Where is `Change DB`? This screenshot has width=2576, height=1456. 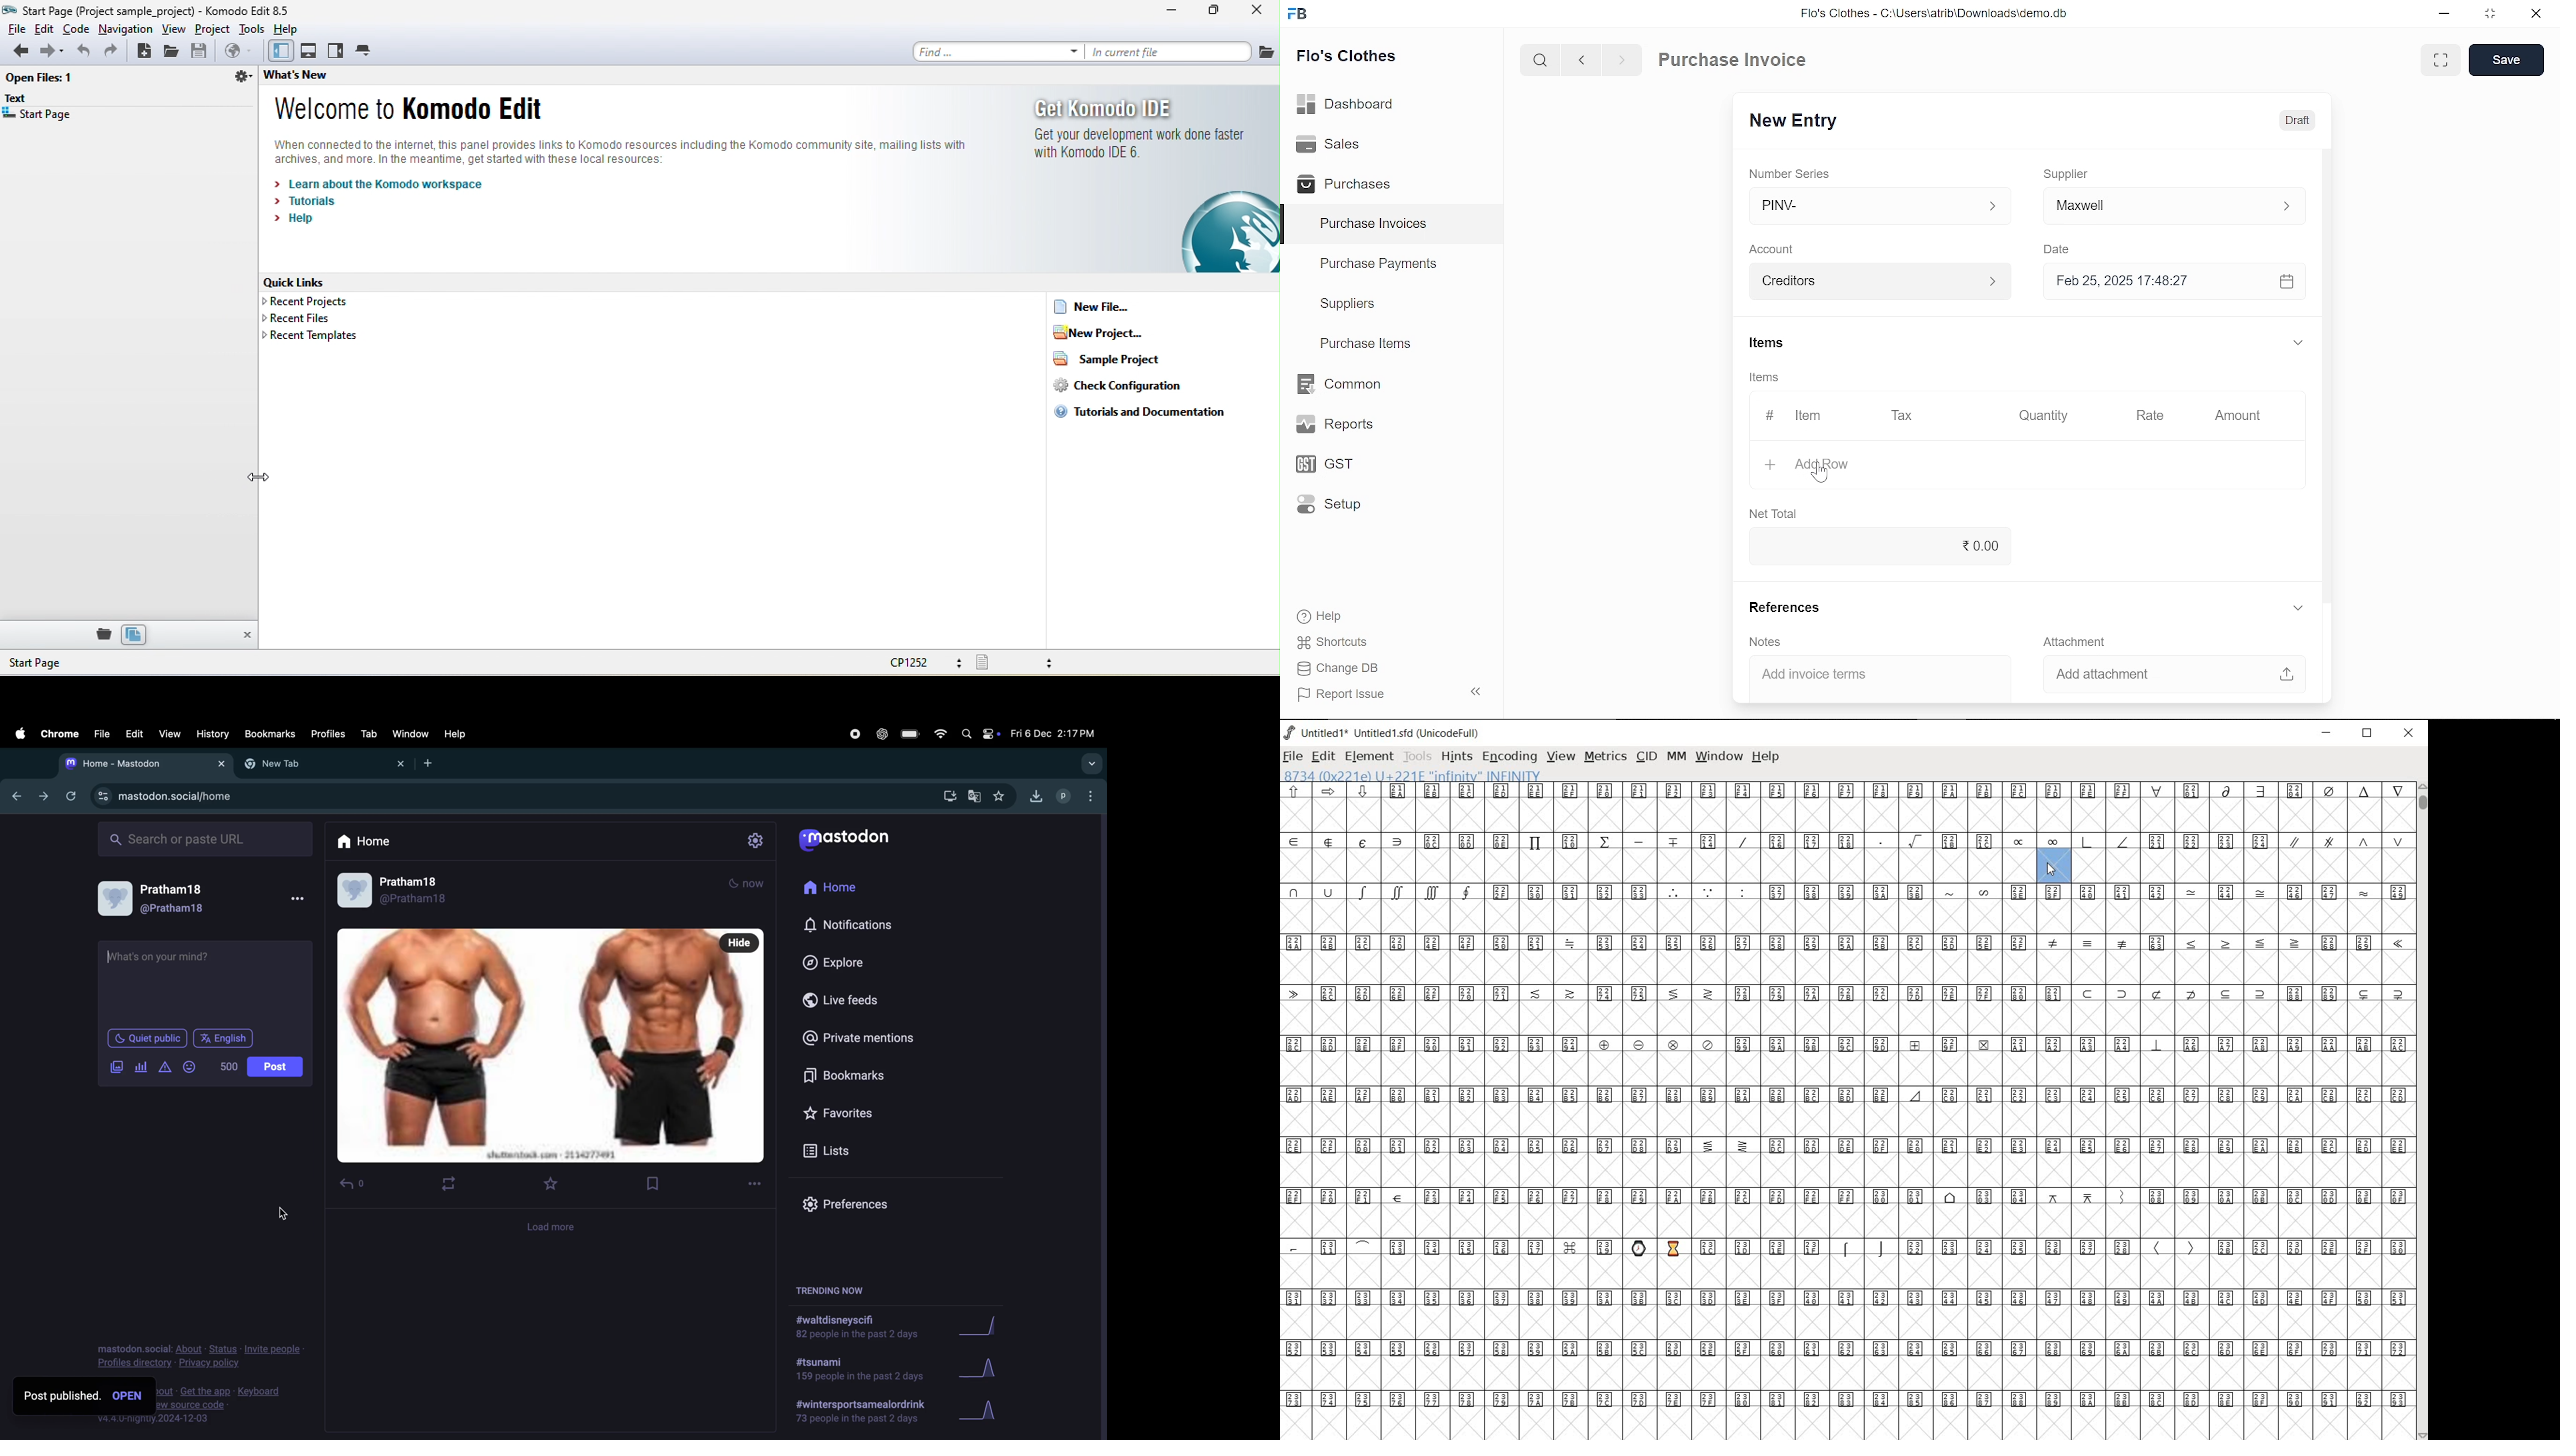
Change DB is located at coordinates (1338, 670).